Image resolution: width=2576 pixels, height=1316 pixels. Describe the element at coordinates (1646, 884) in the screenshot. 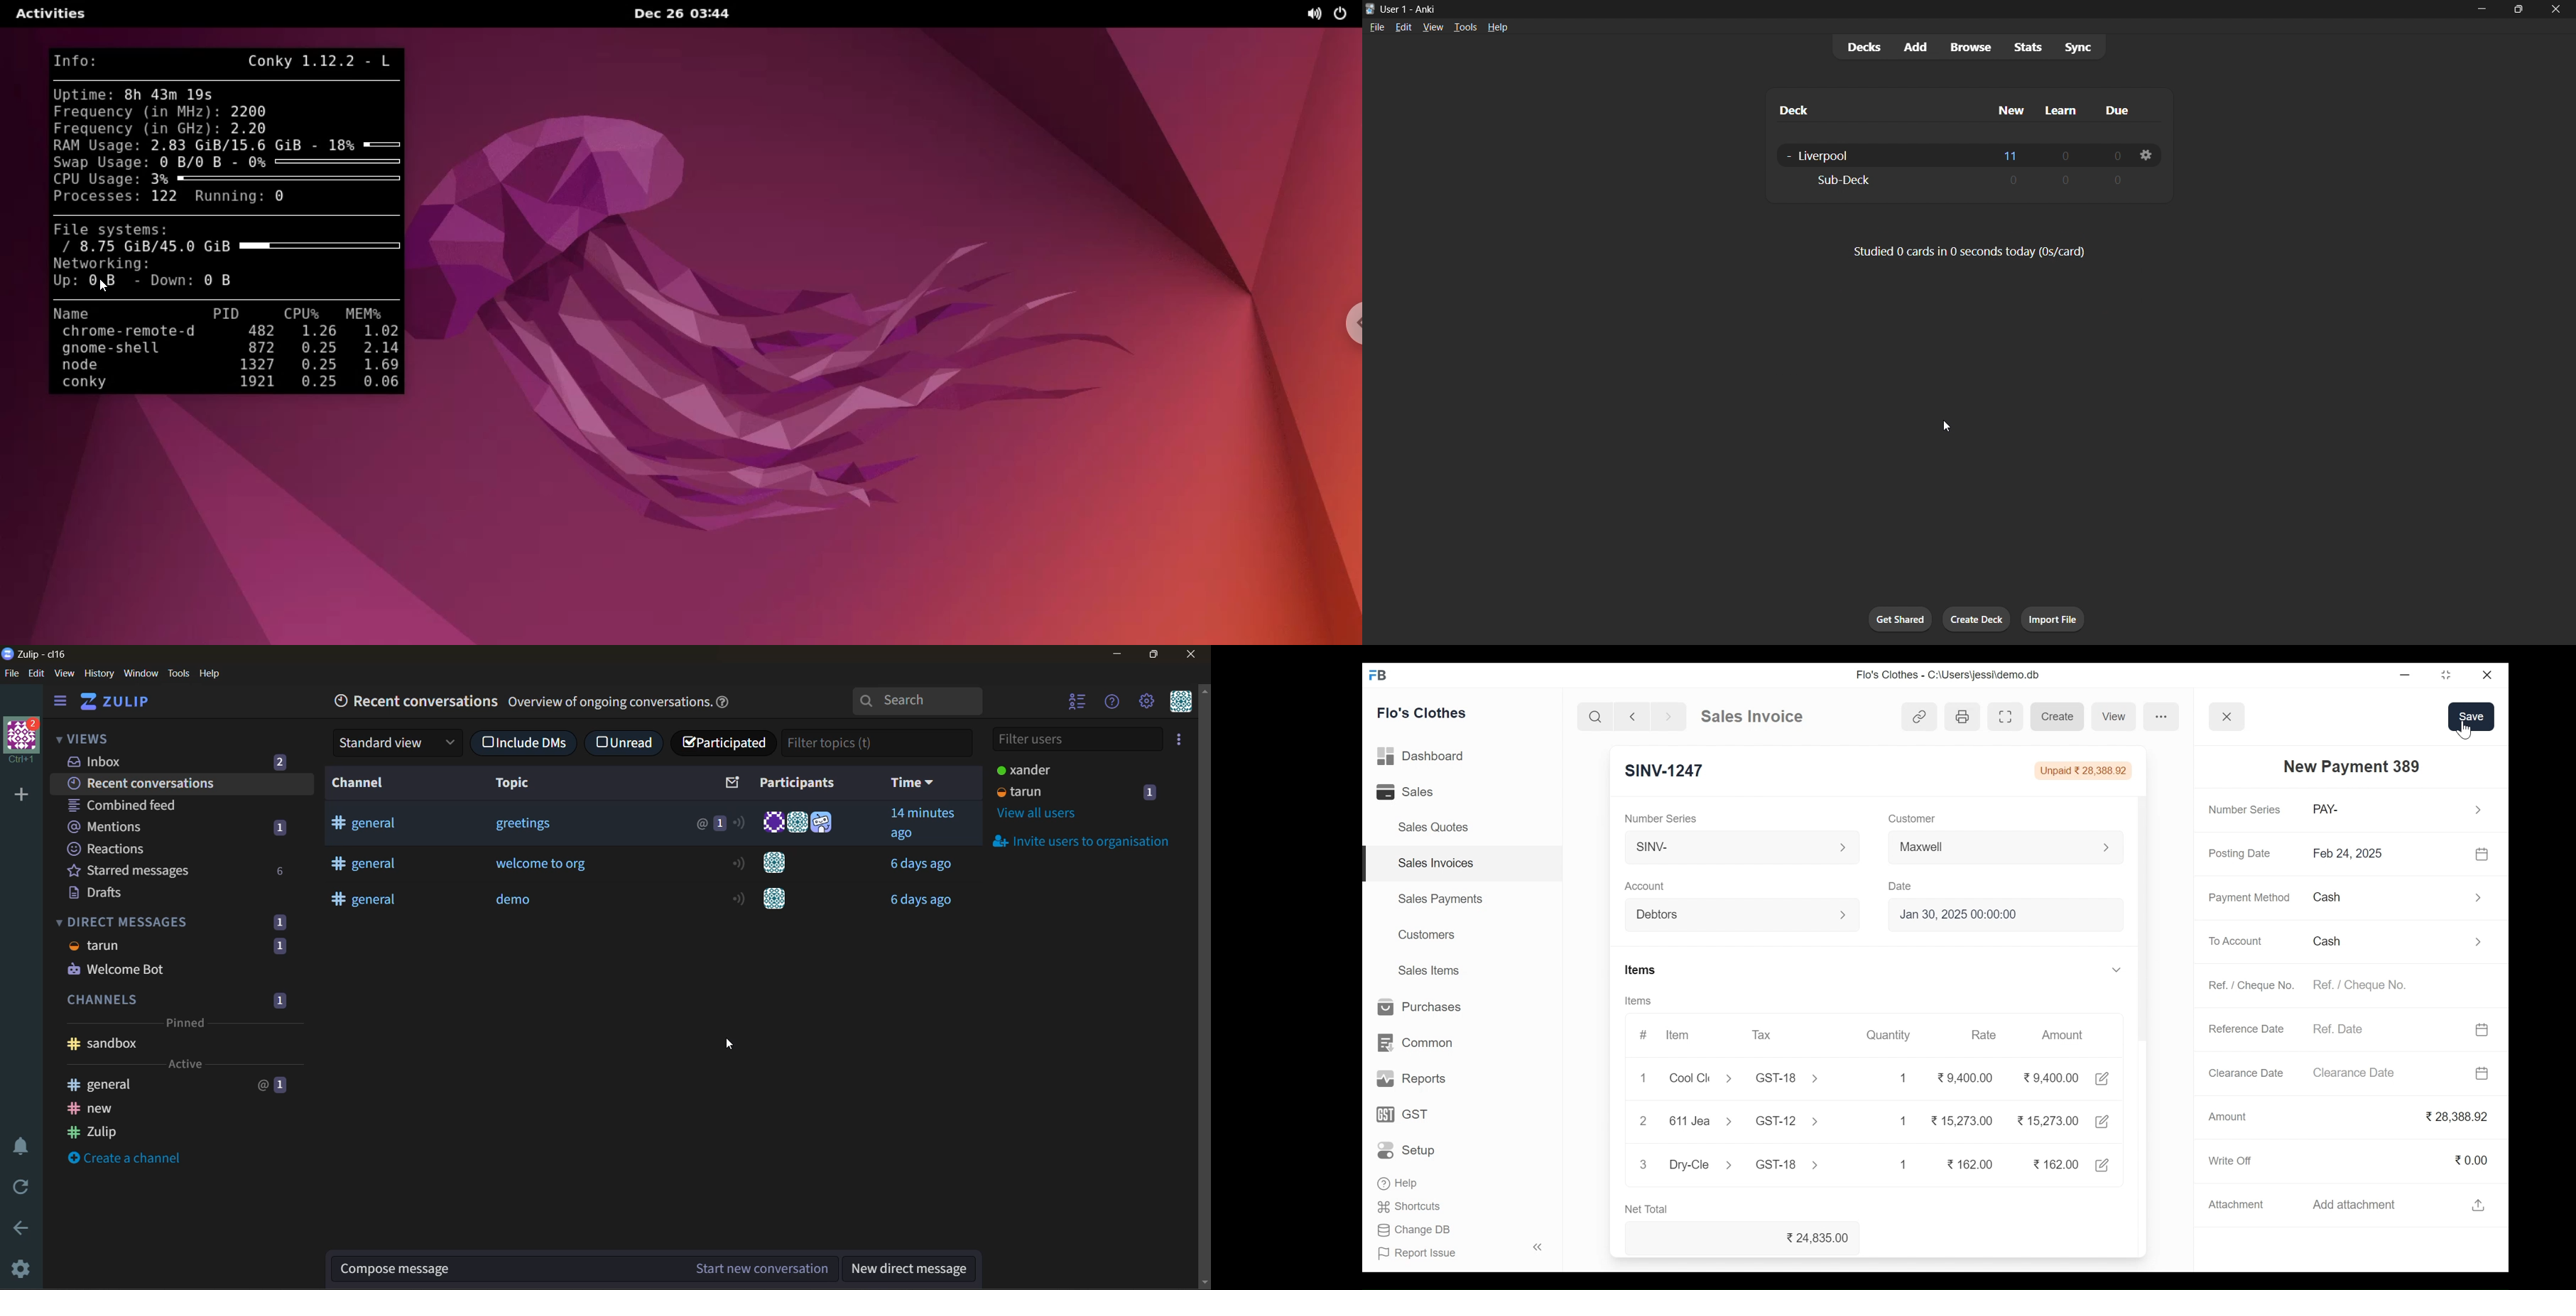

I see `Account` at that location.